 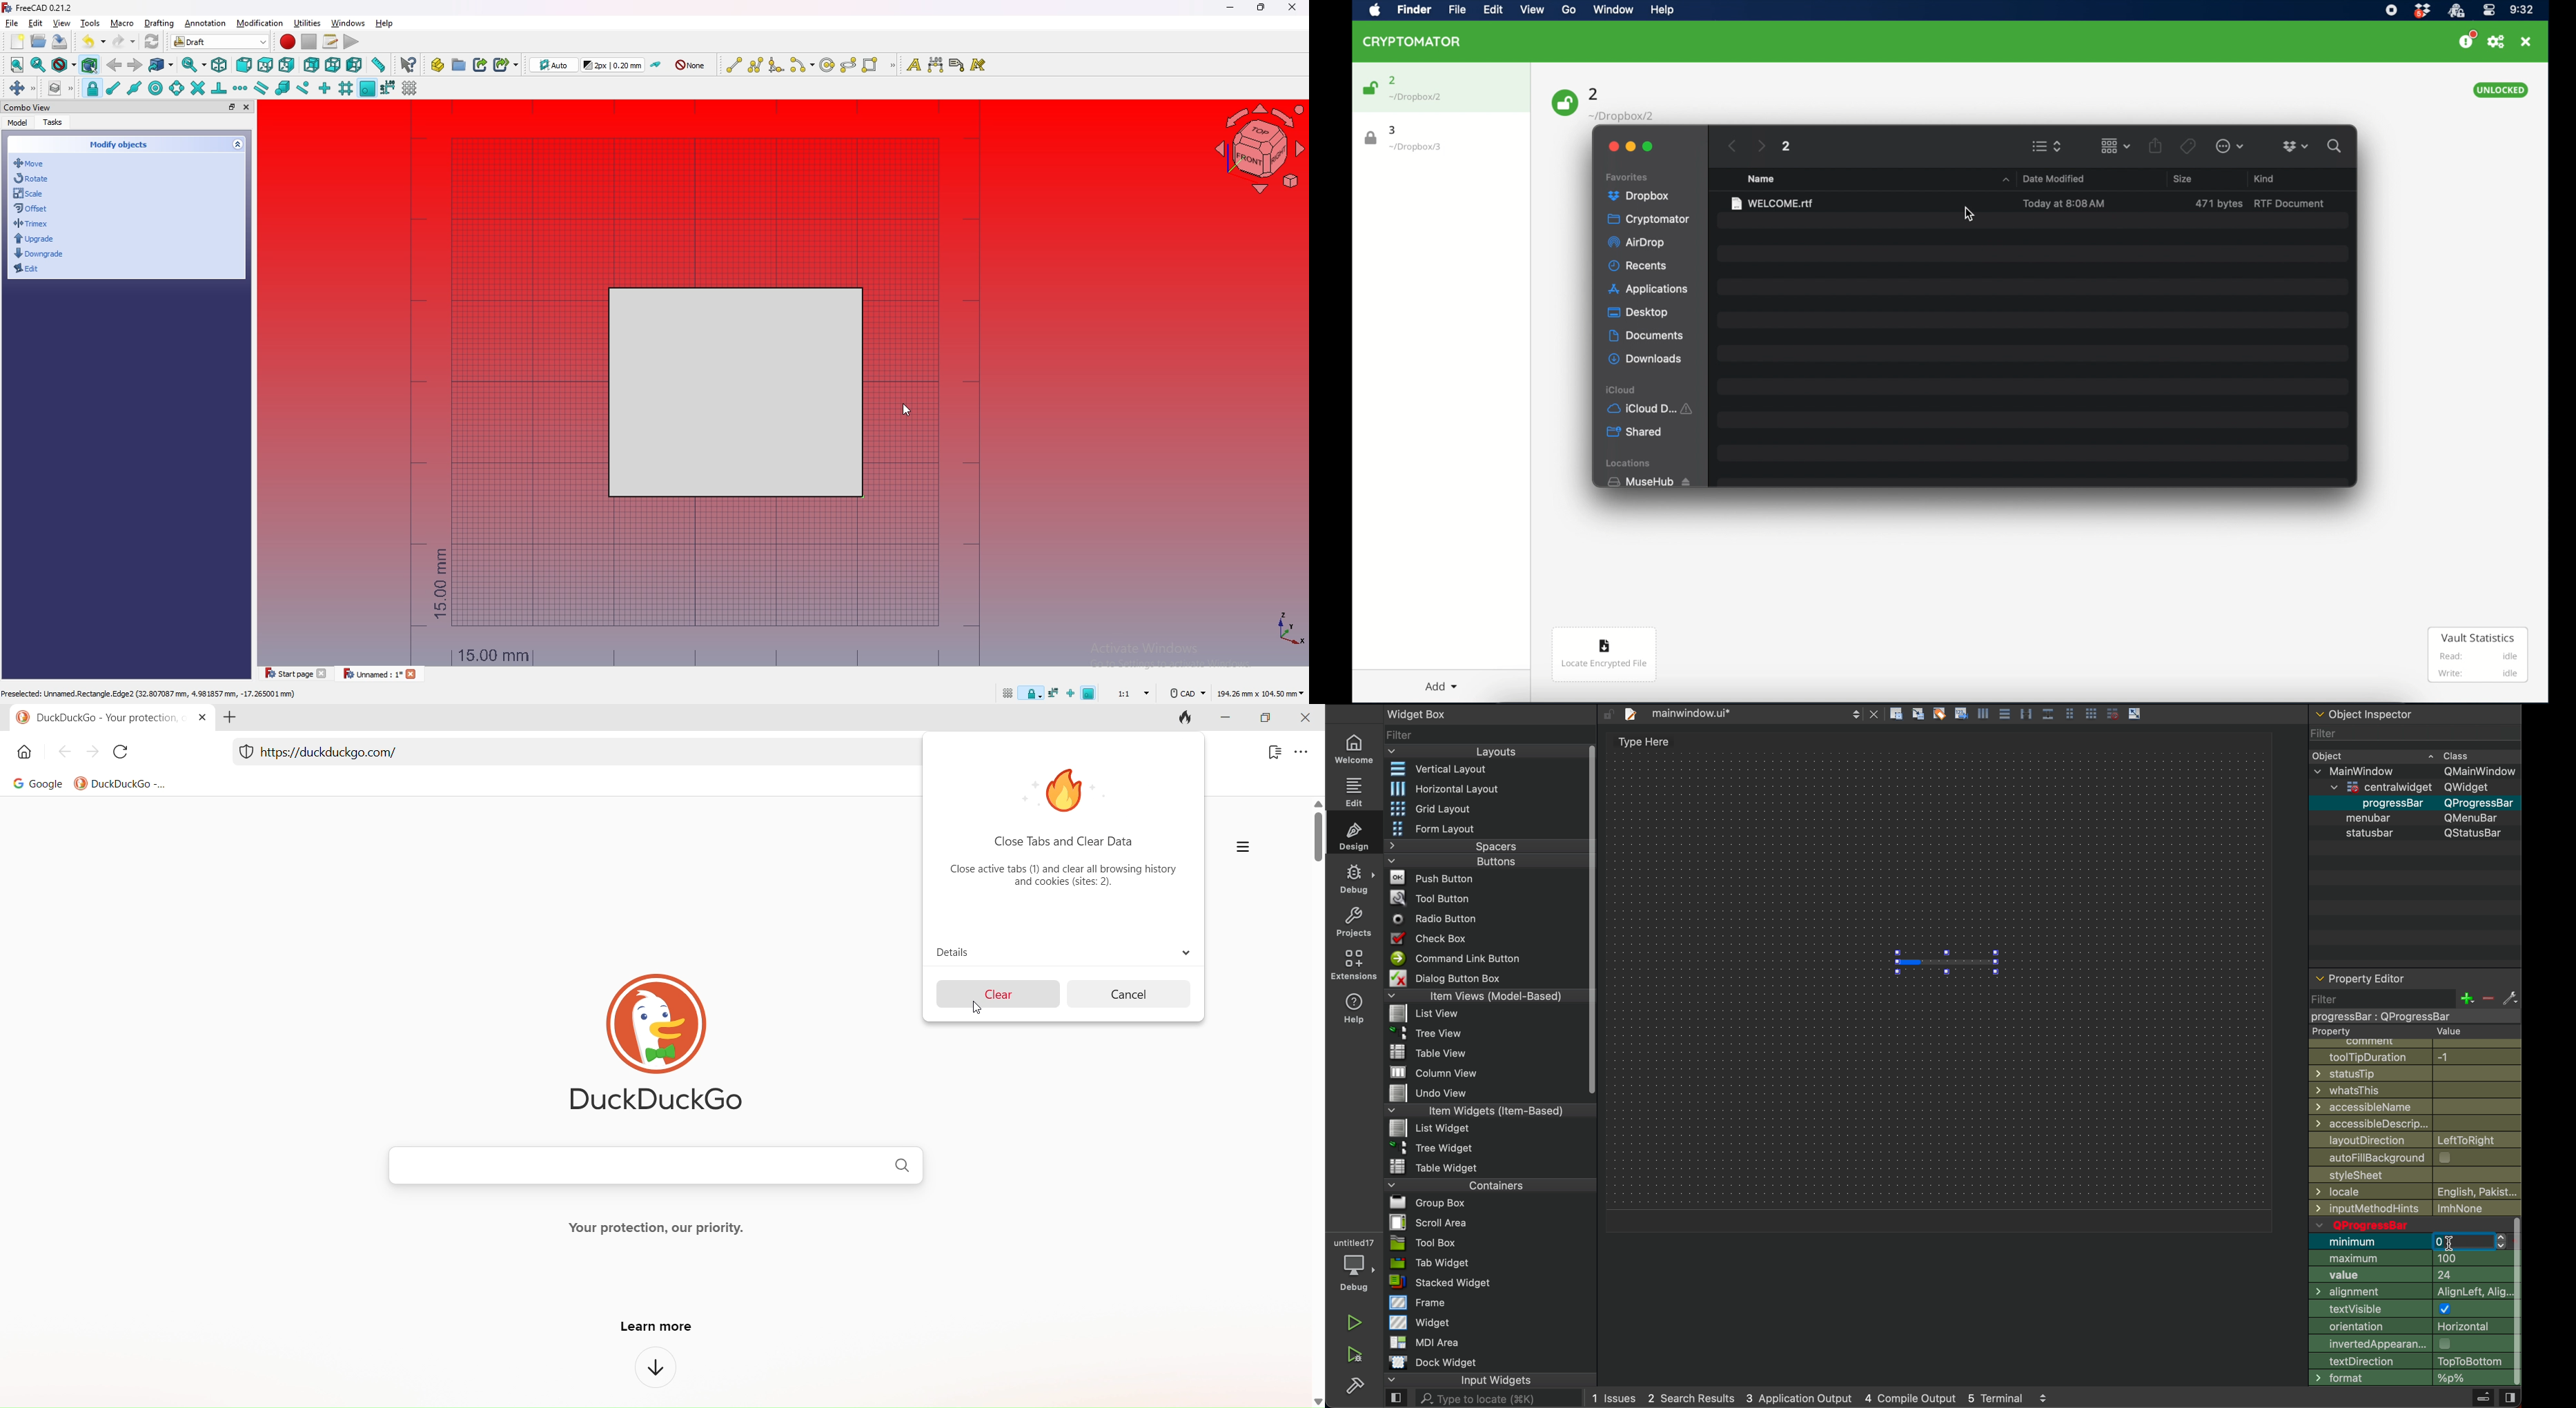 What do you see at coordinates (16, 123) in the screenshot?
I see `model` at bounding box center [16, 123].